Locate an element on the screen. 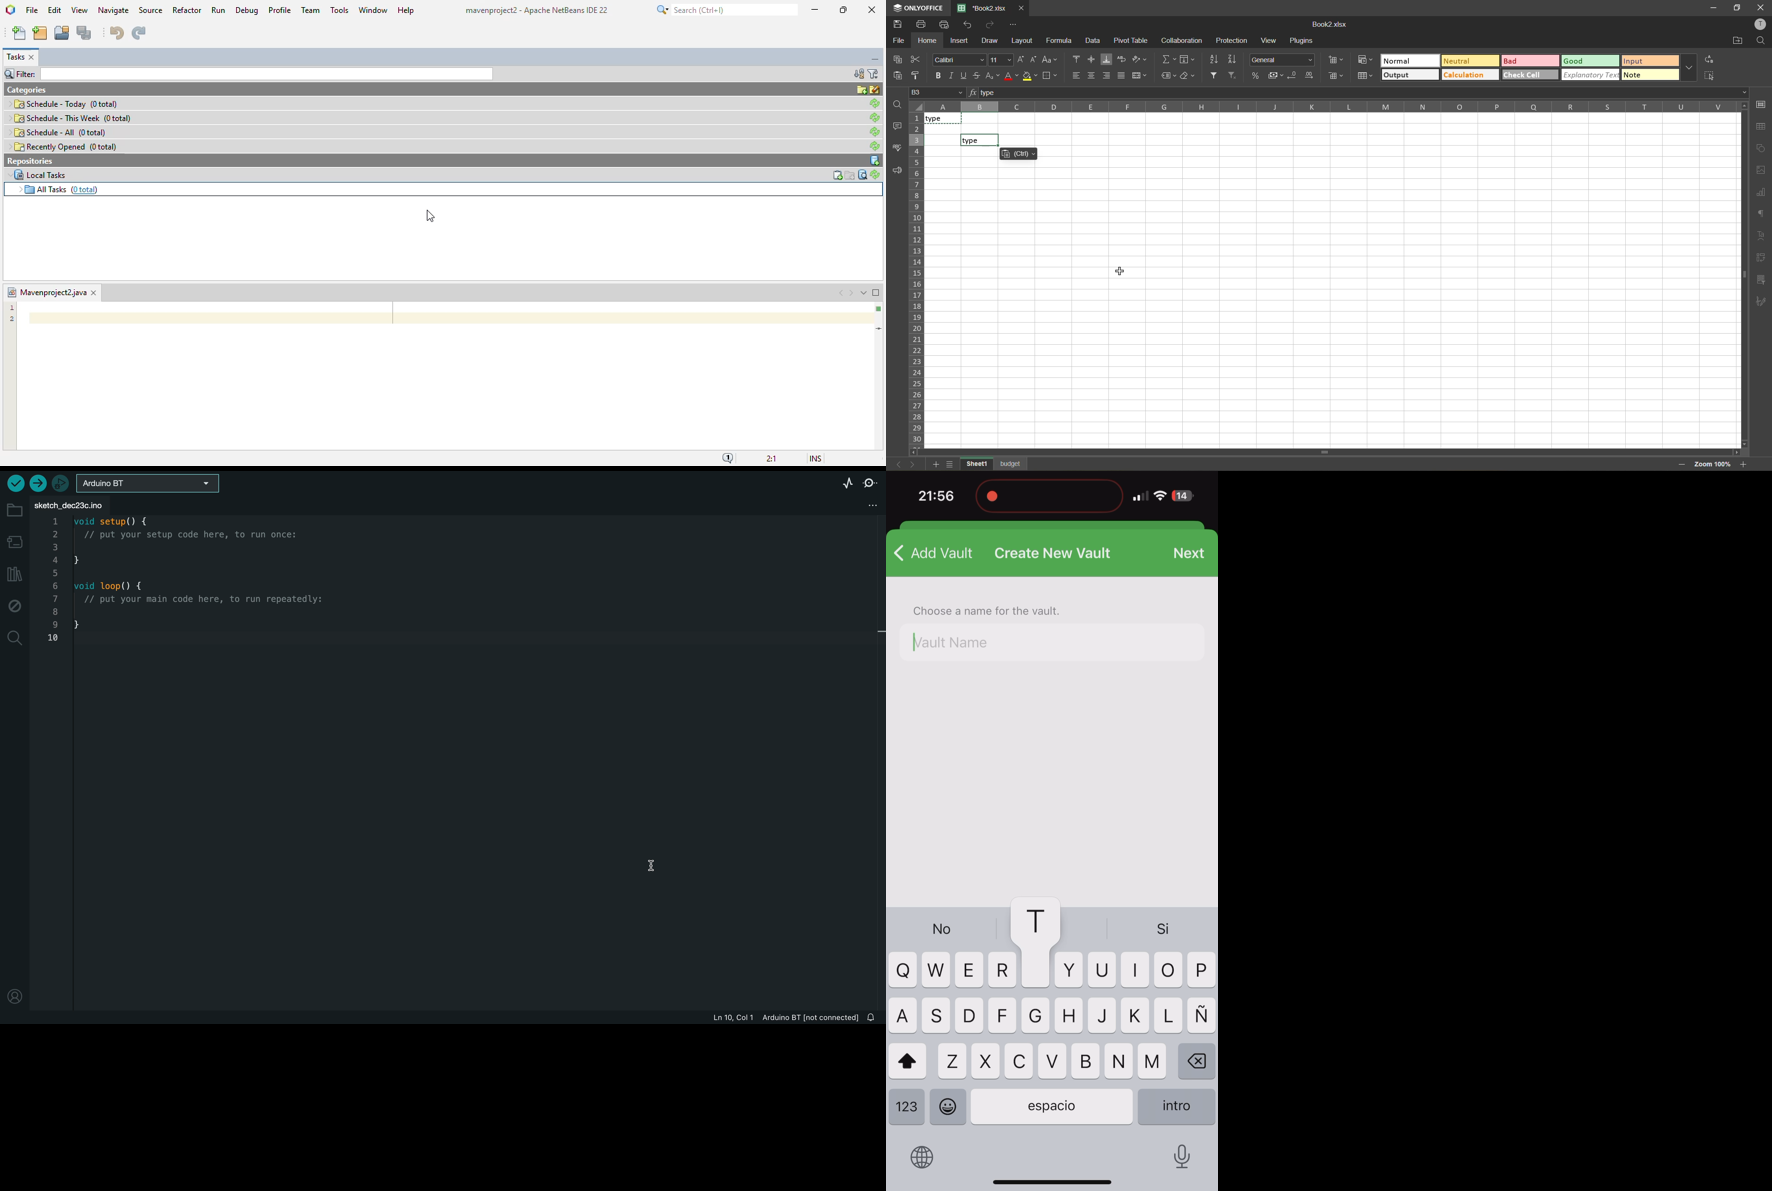 The image size is (1792, 1204). align bottom is located at coordinates (1107, 76).